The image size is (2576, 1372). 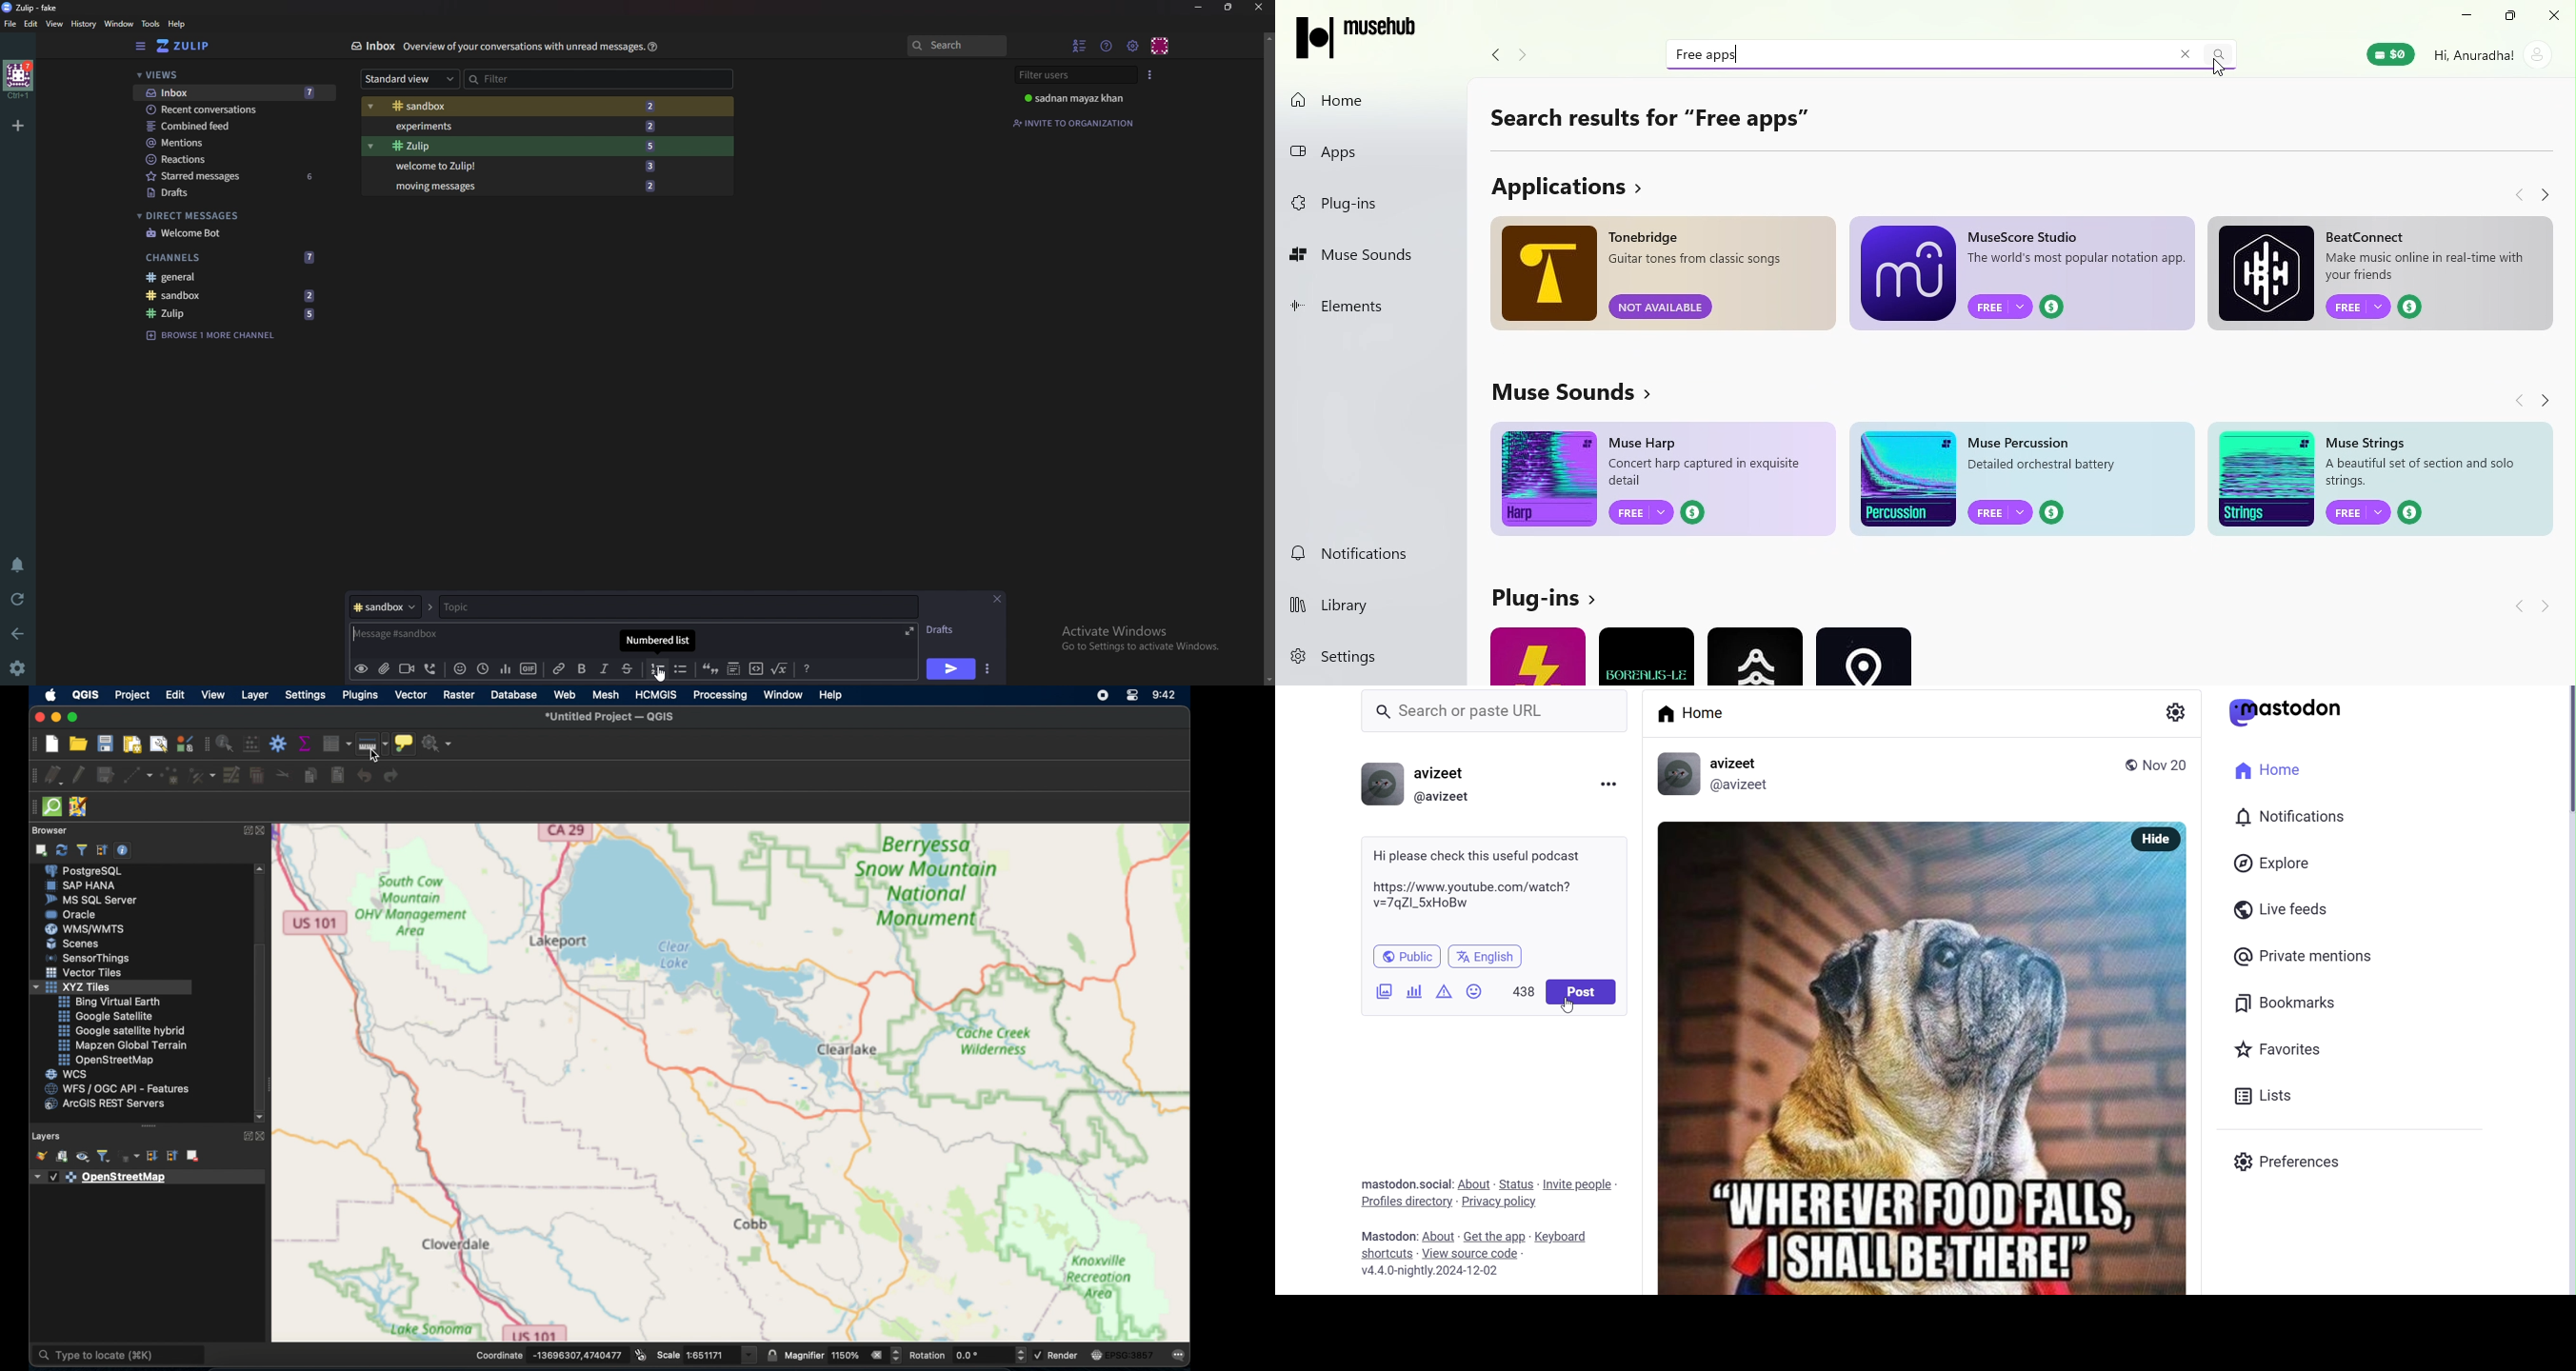 What do you see at coordinates (229, 232) in the screenshot?
I see `welcome bot` at bounding box center [229, 232].